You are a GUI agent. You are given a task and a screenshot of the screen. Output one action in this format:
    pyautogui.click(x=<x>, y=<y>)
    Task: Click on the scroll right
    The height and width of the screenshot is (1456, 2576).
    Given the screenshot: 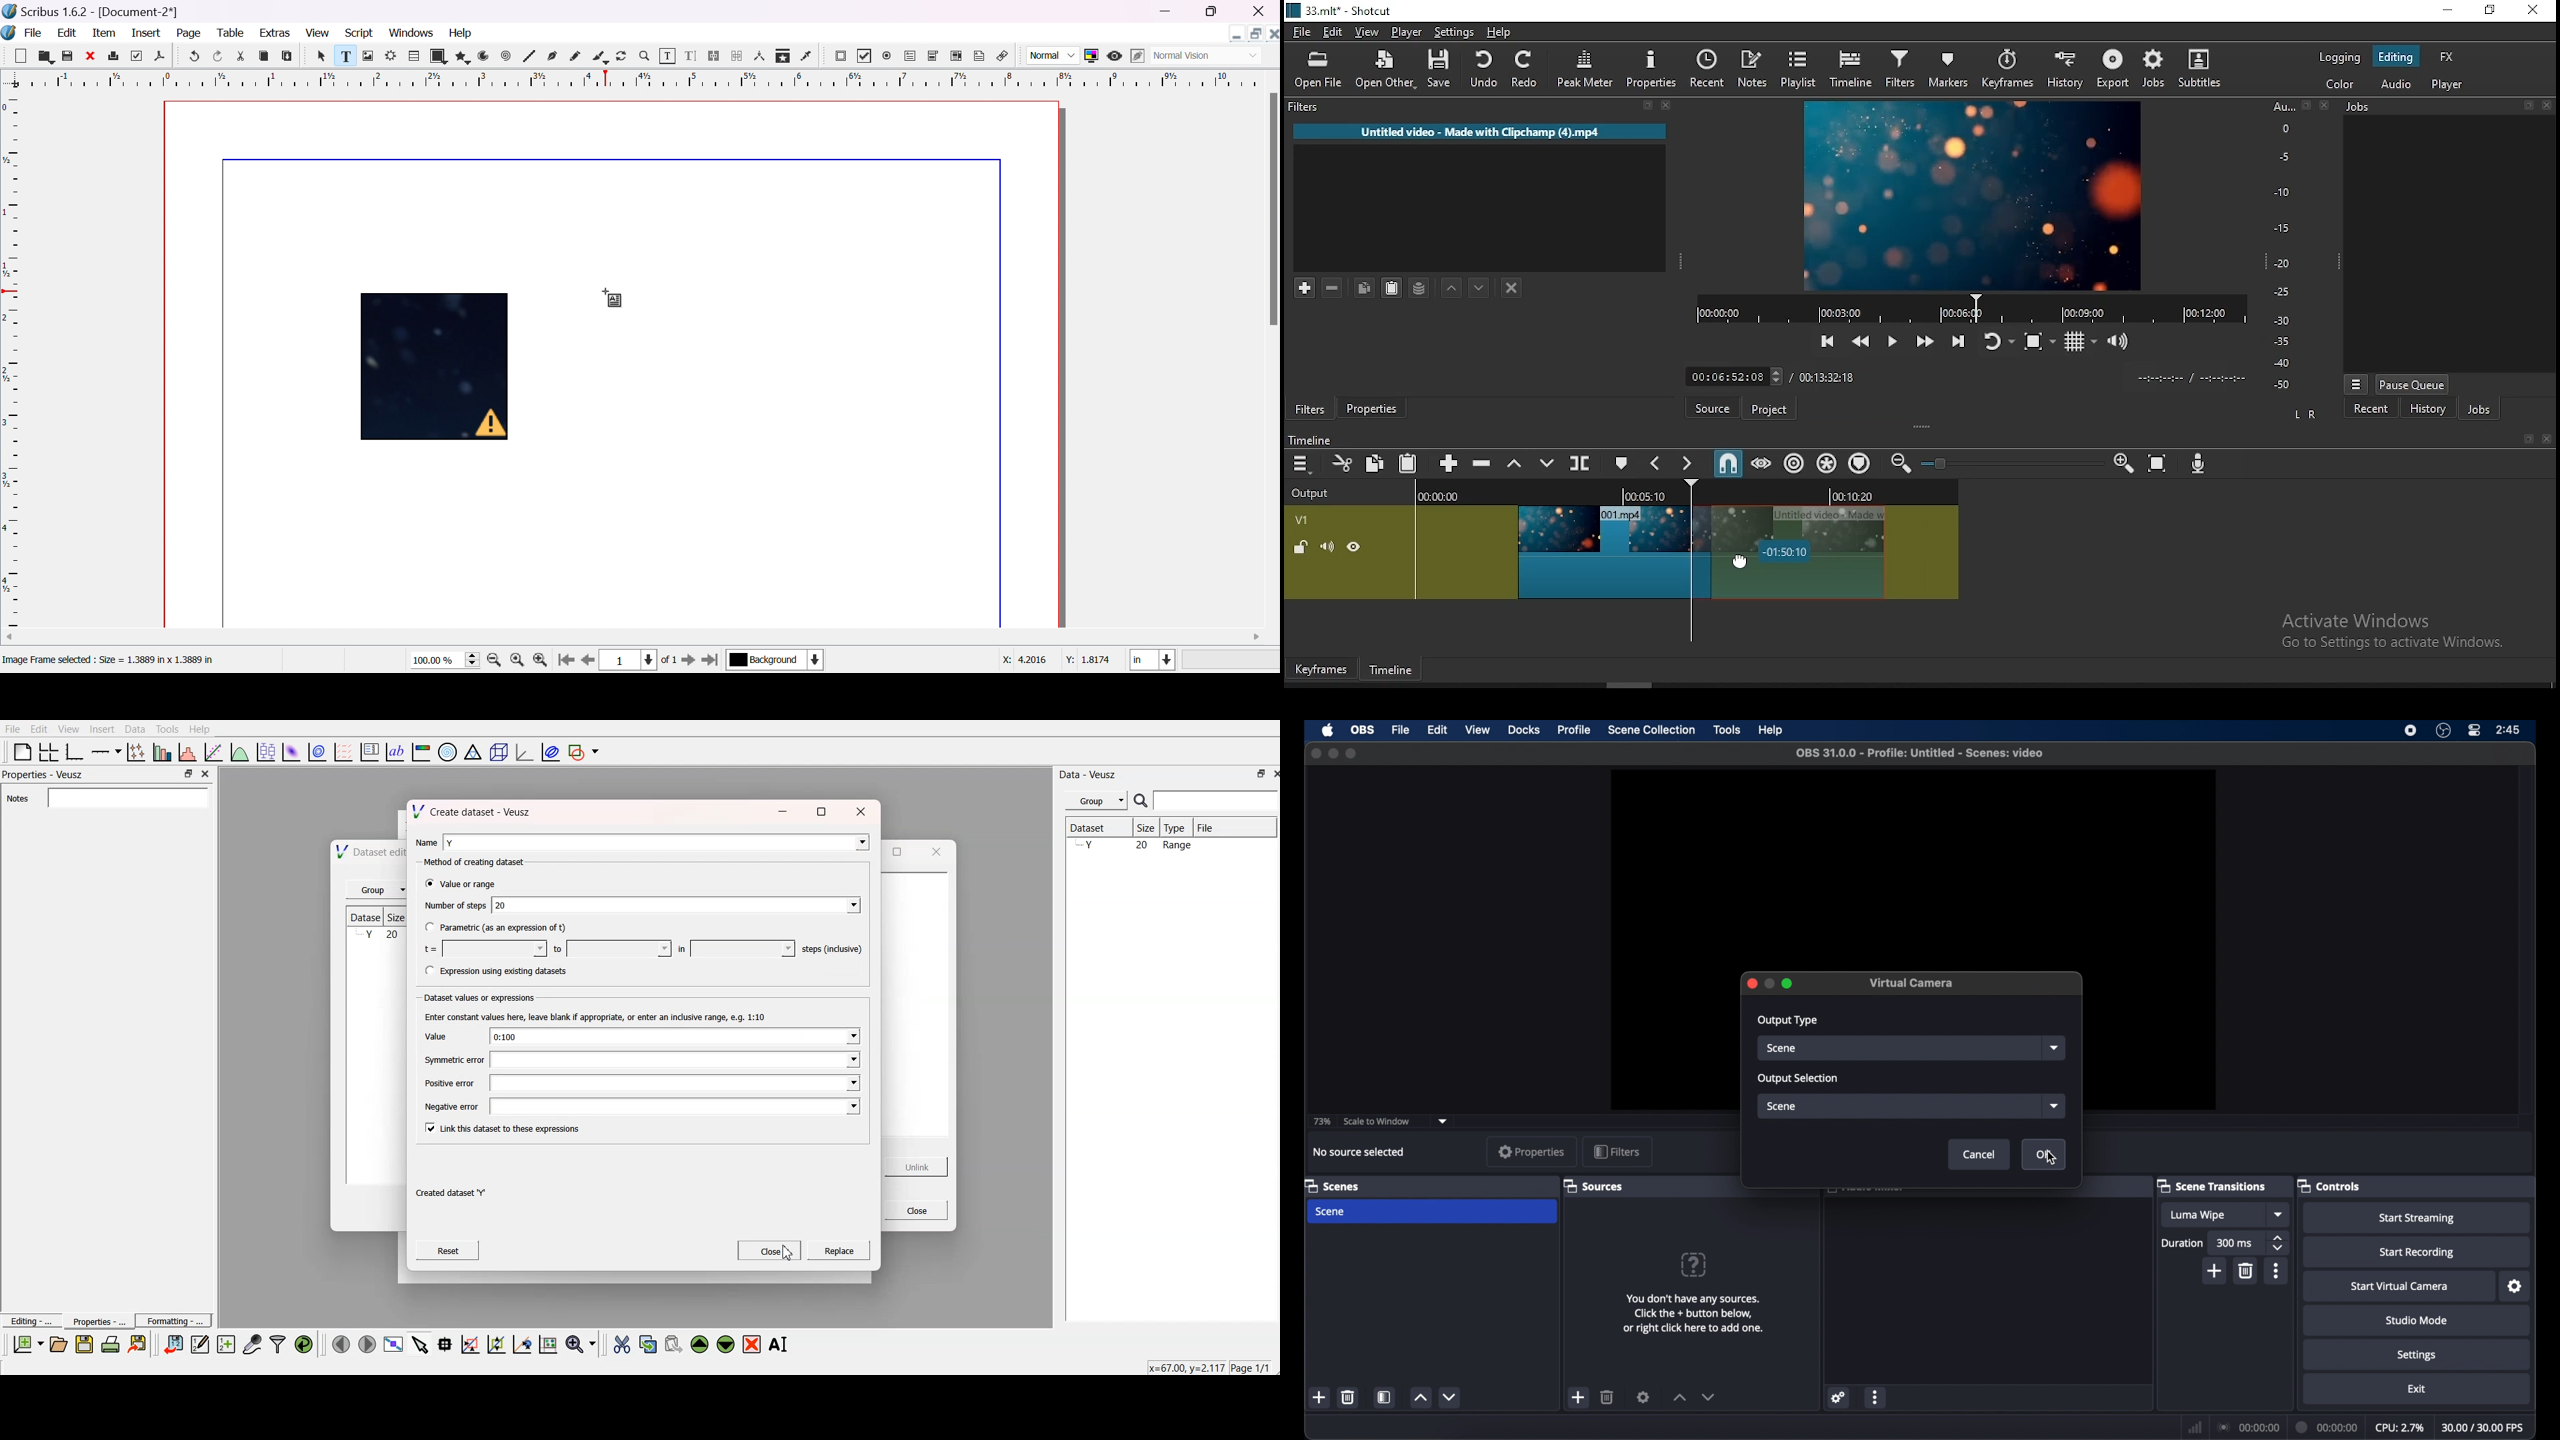 What is the action you would take?
    pyautogui.click(x=1257, y=637)
    